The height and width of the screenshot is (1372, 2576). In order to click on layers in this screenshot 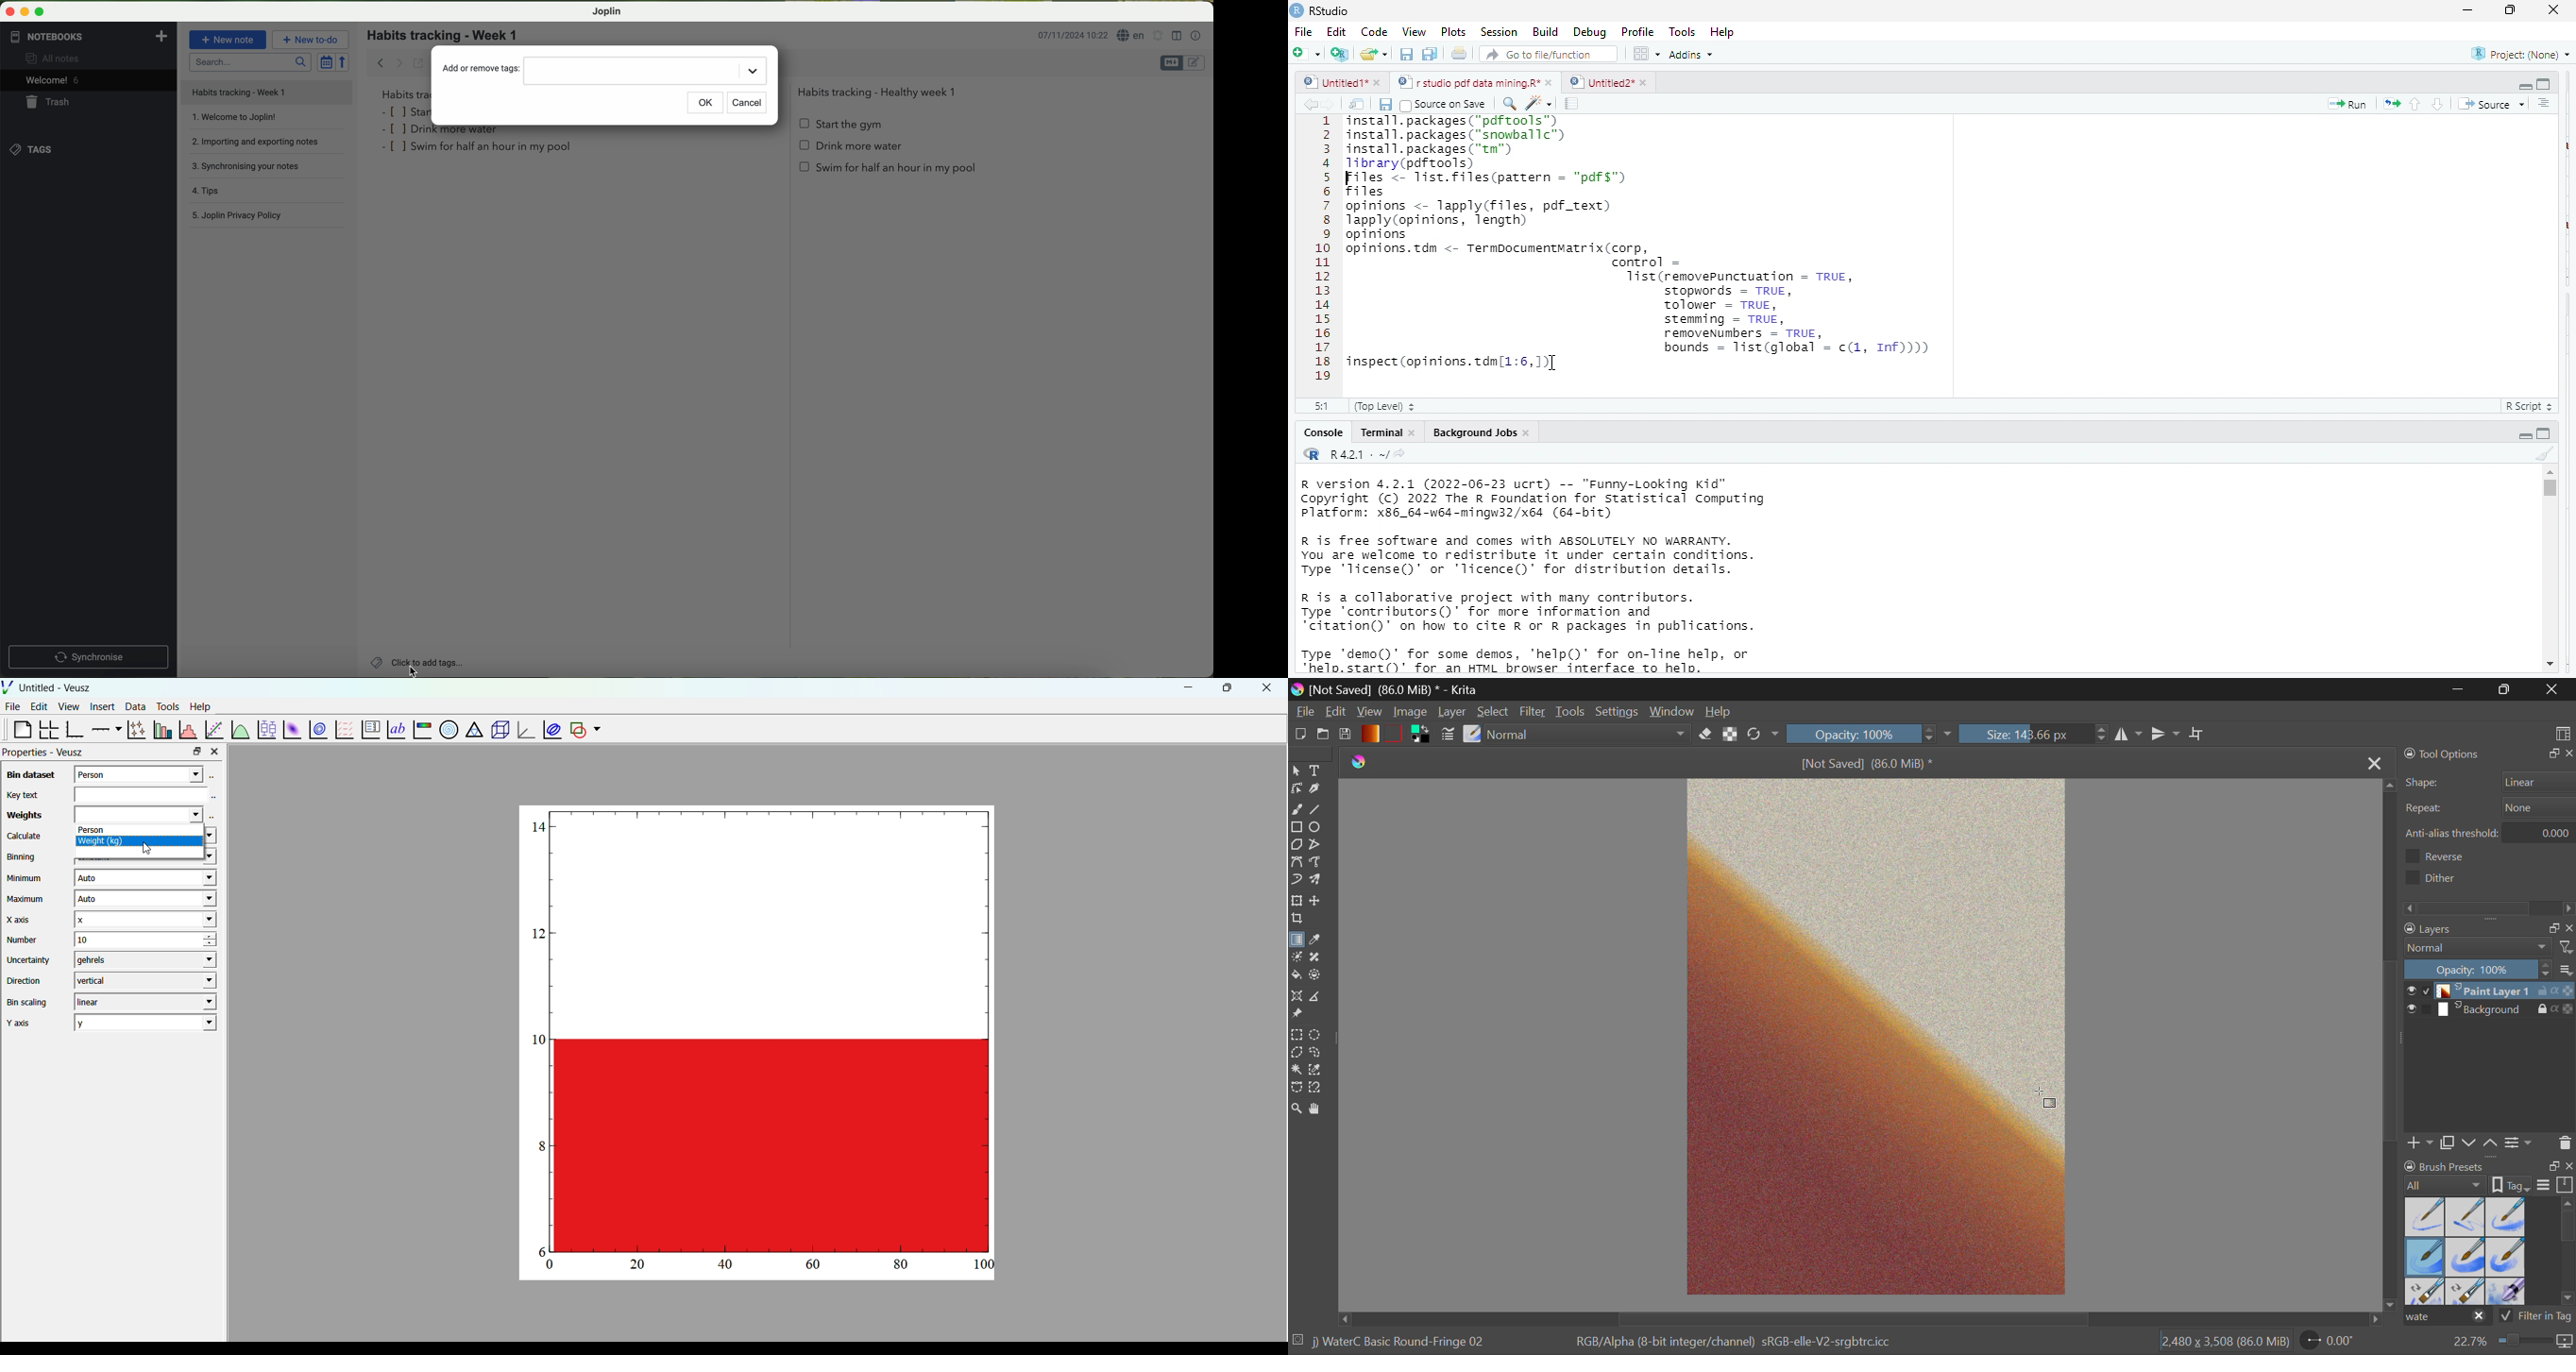, I will do `click(2465, 930)`.